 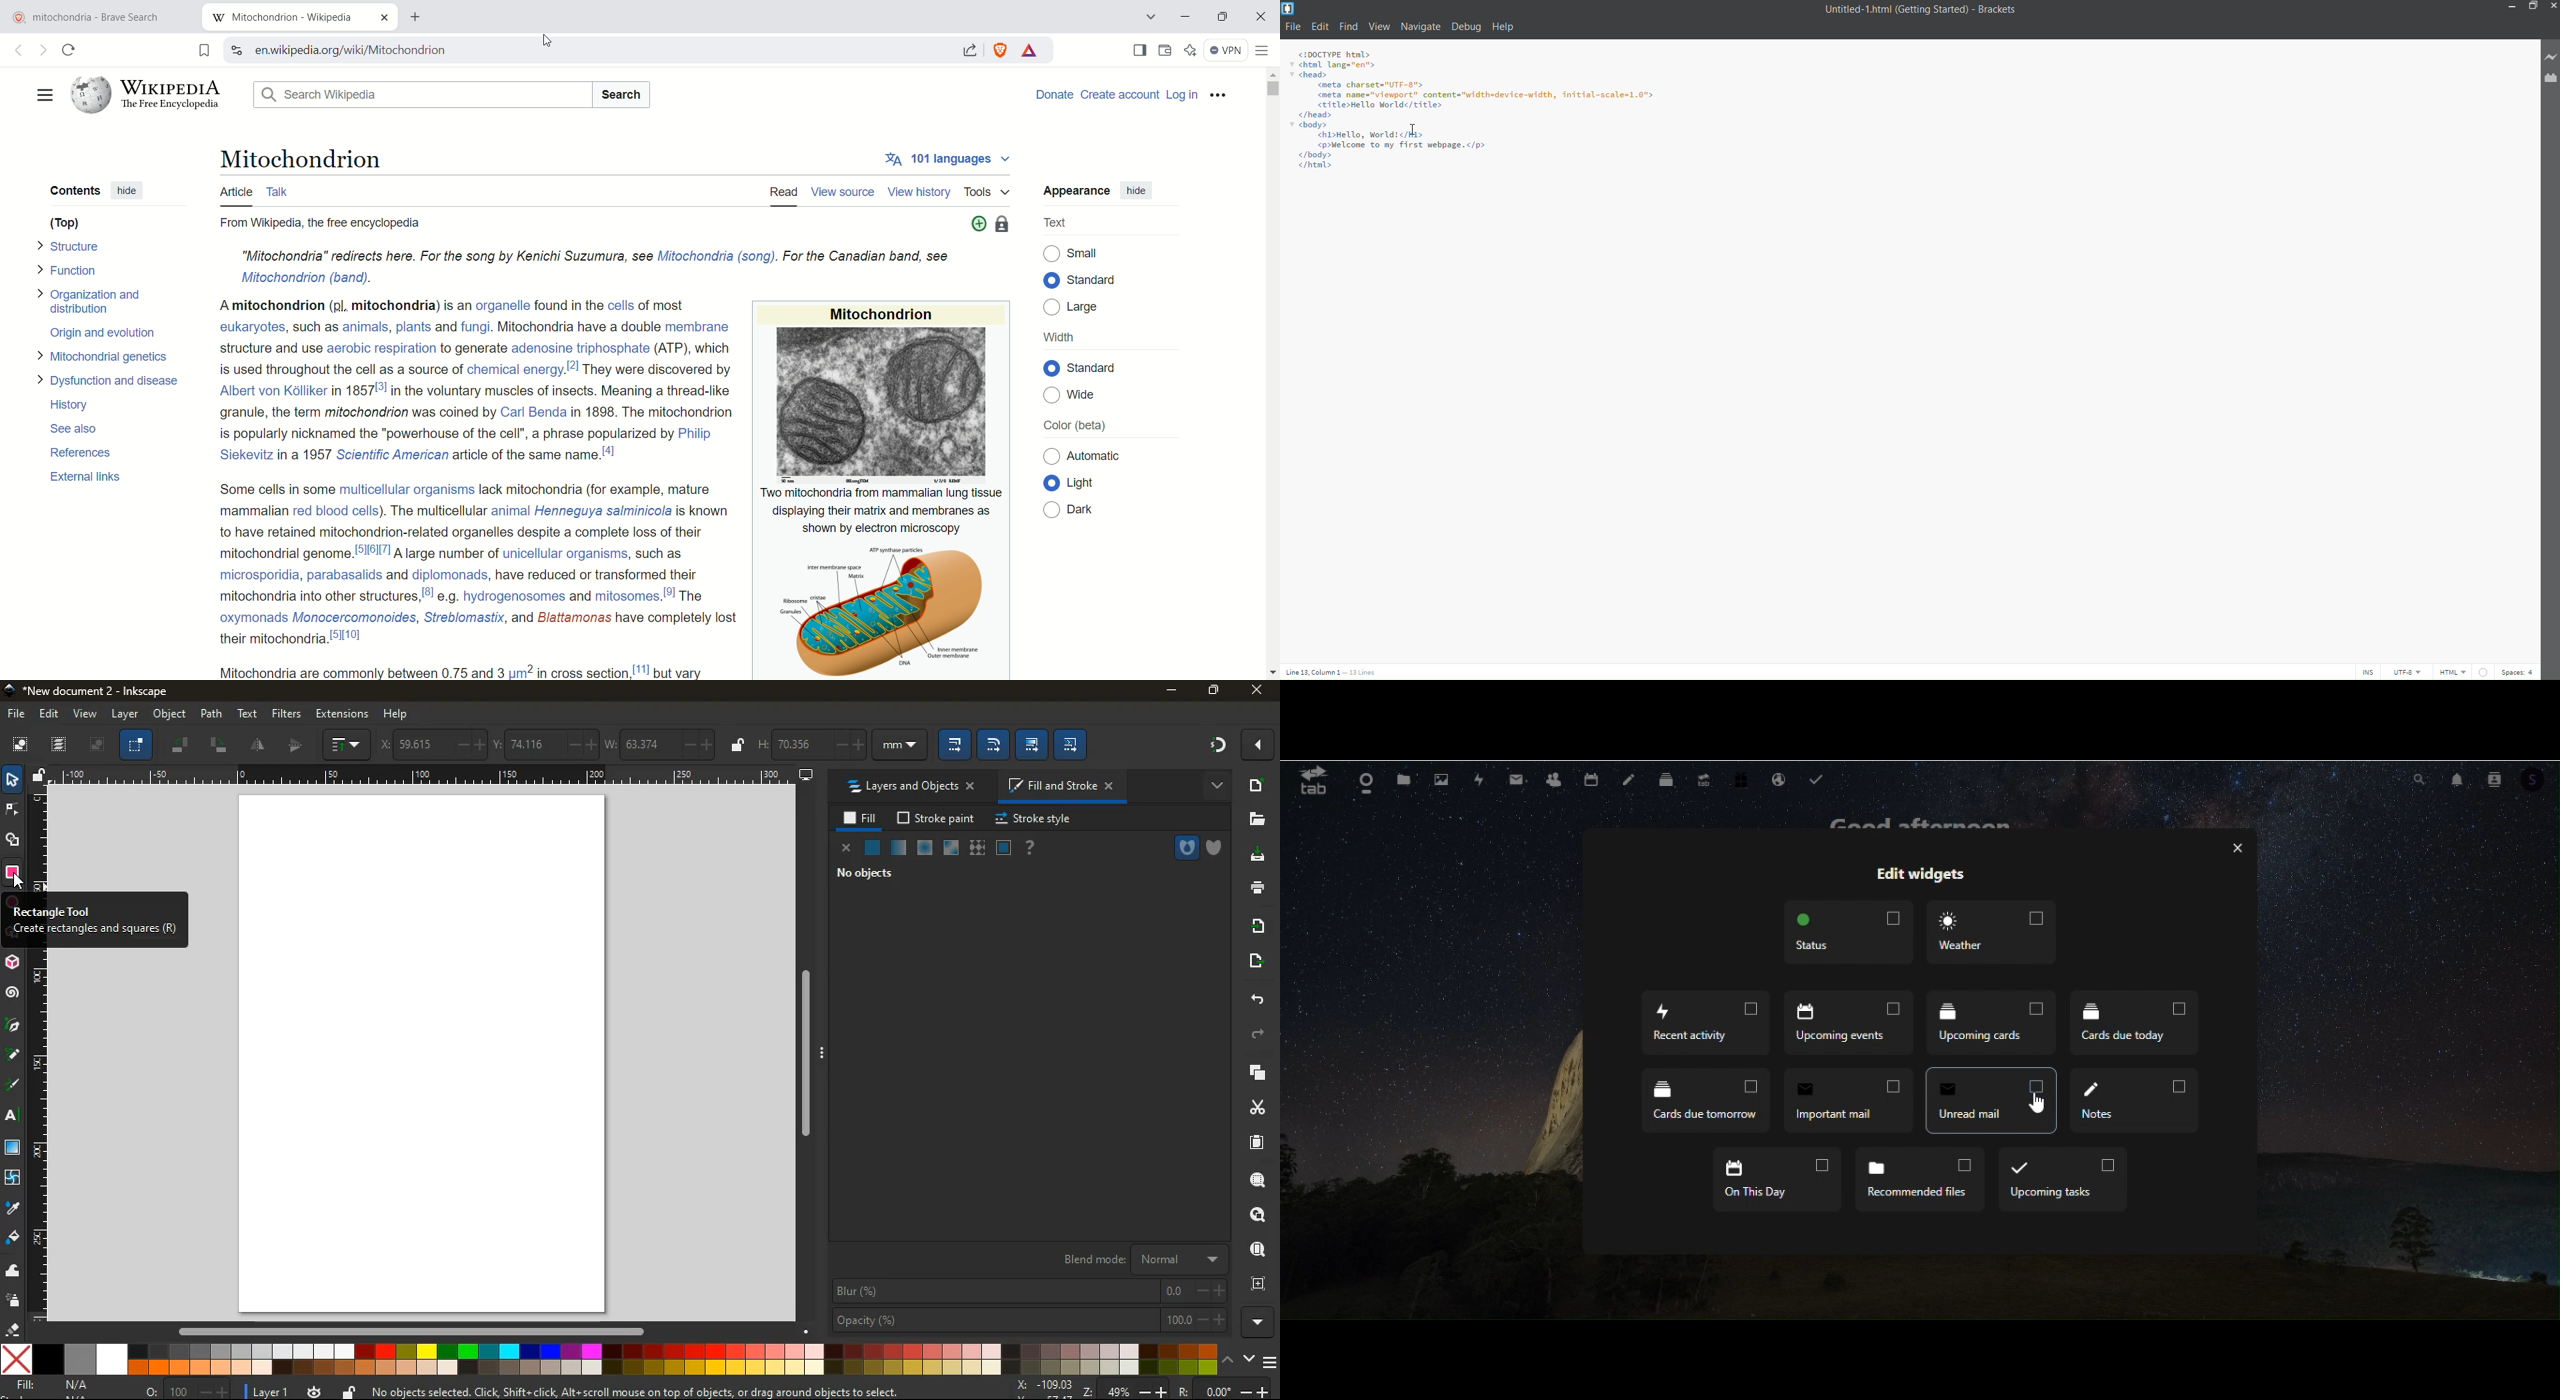 I want to click on close, so click(x=848, y=850).